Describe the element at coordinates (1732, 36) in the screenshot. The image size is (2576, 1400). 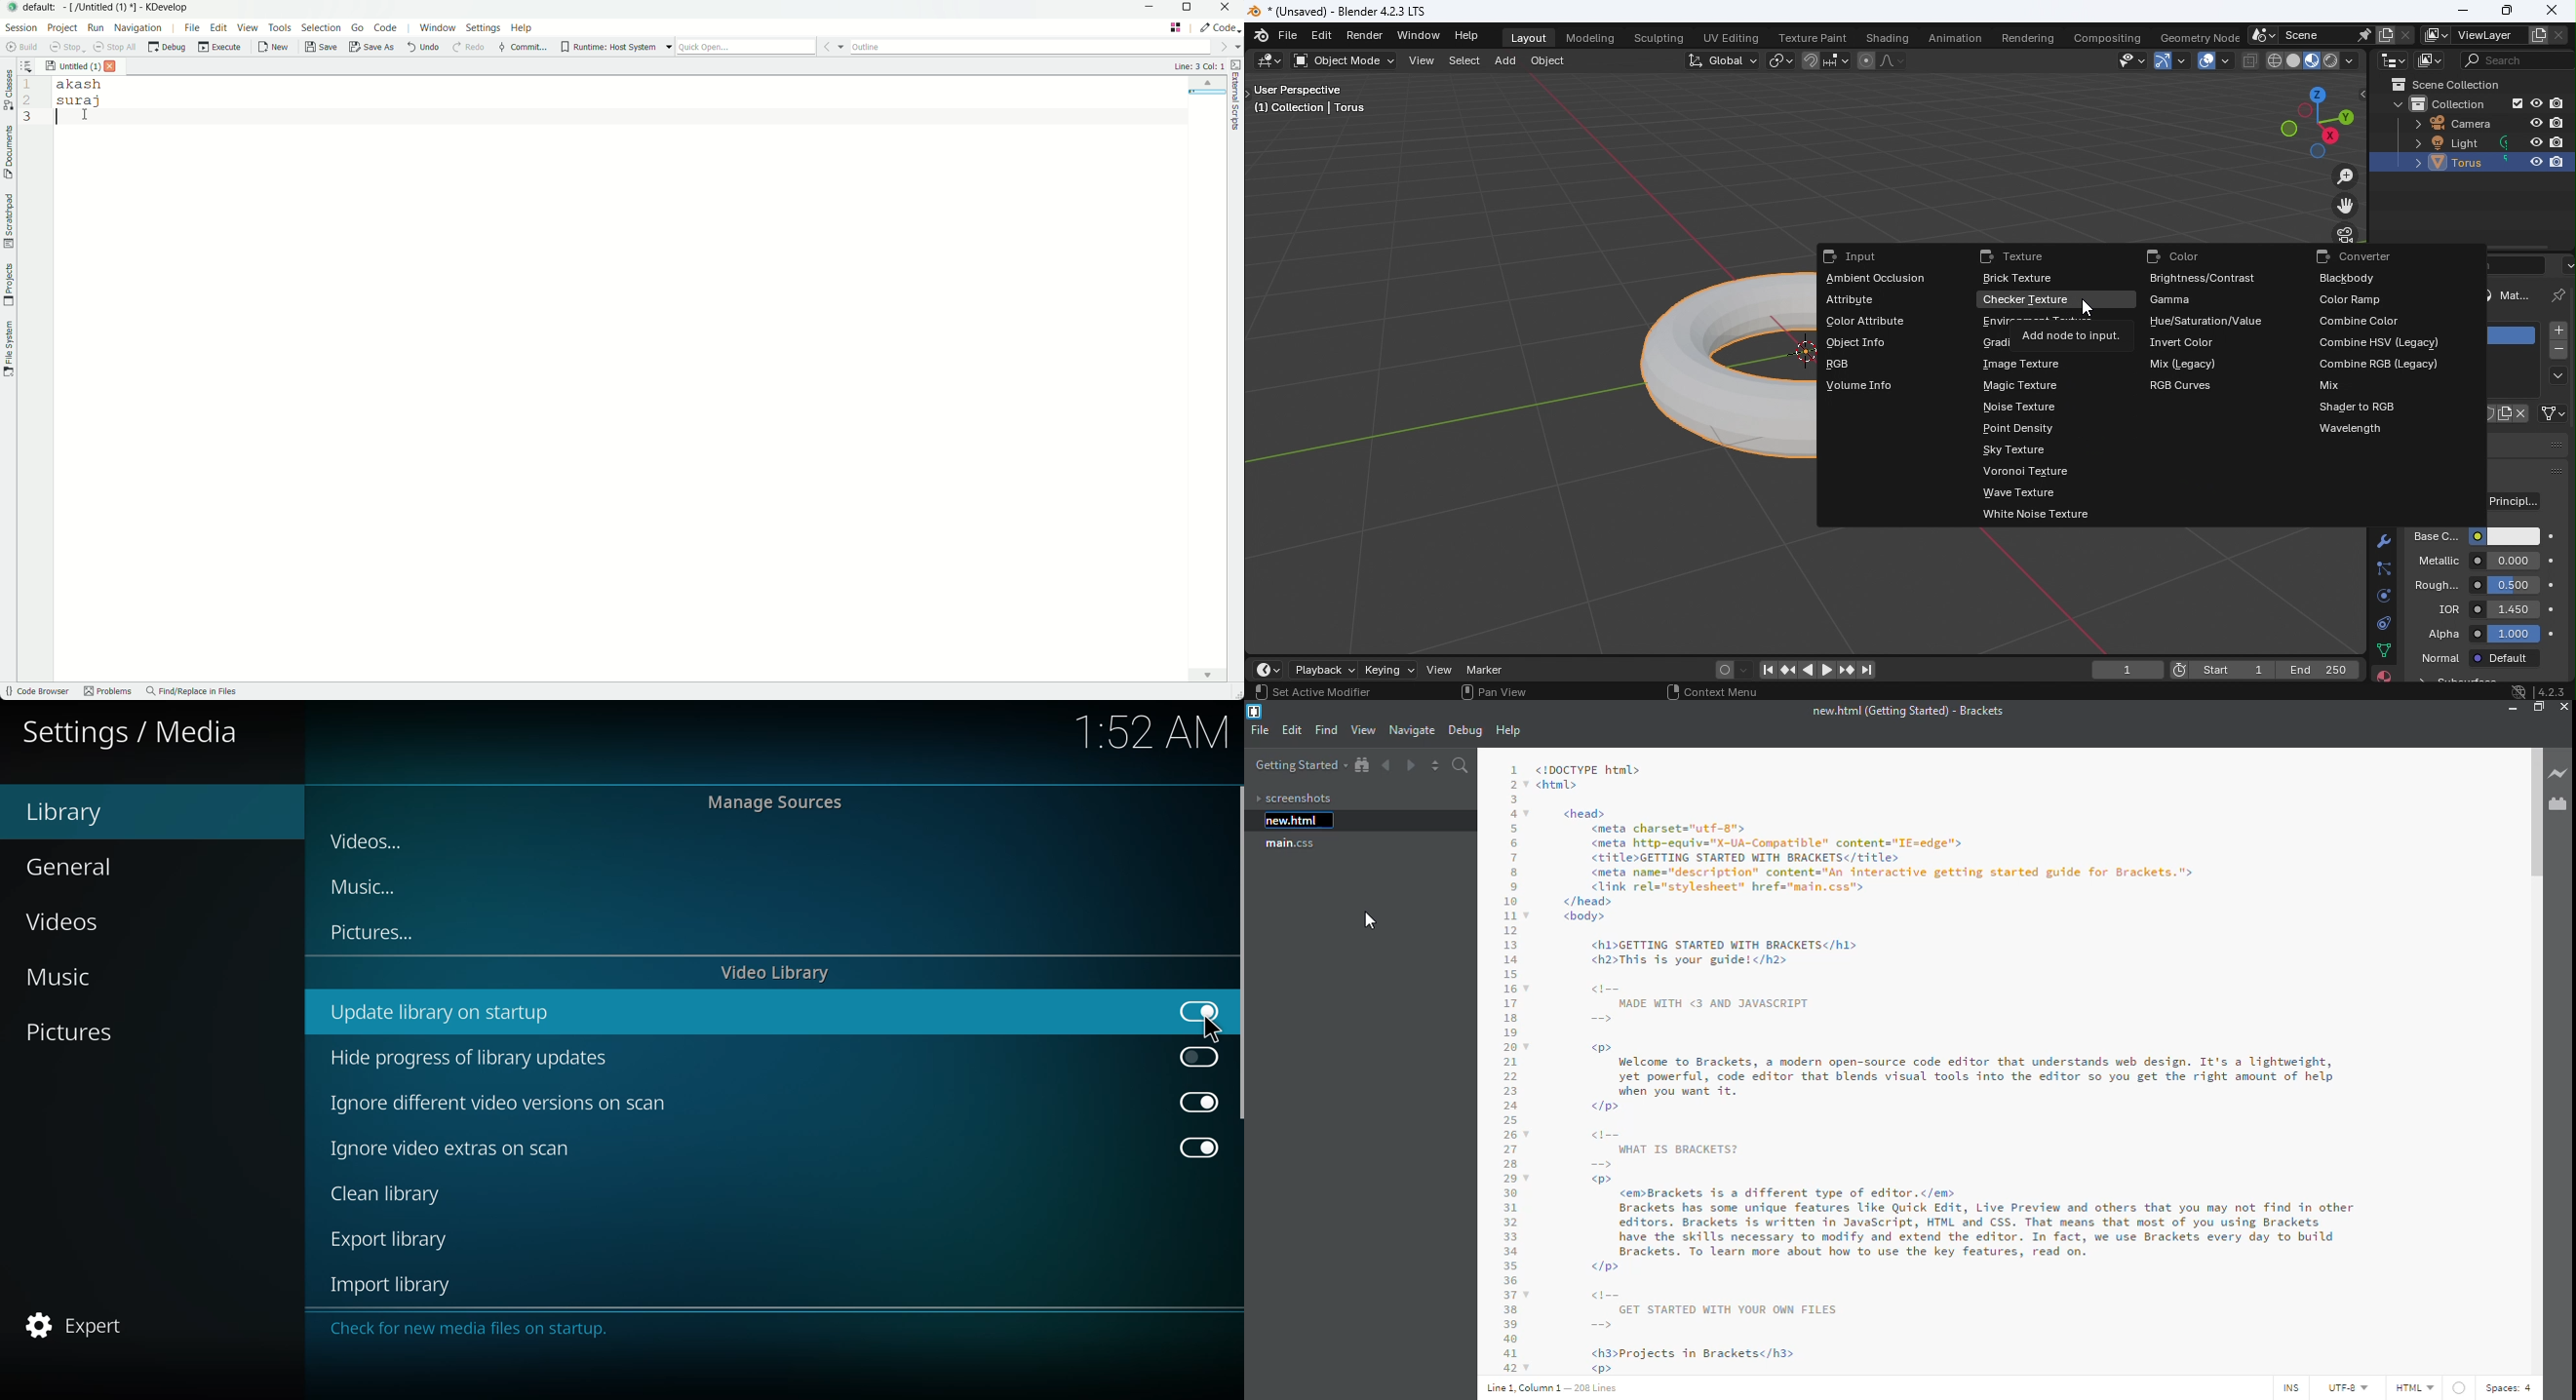
I see `UV Editing` at that location.